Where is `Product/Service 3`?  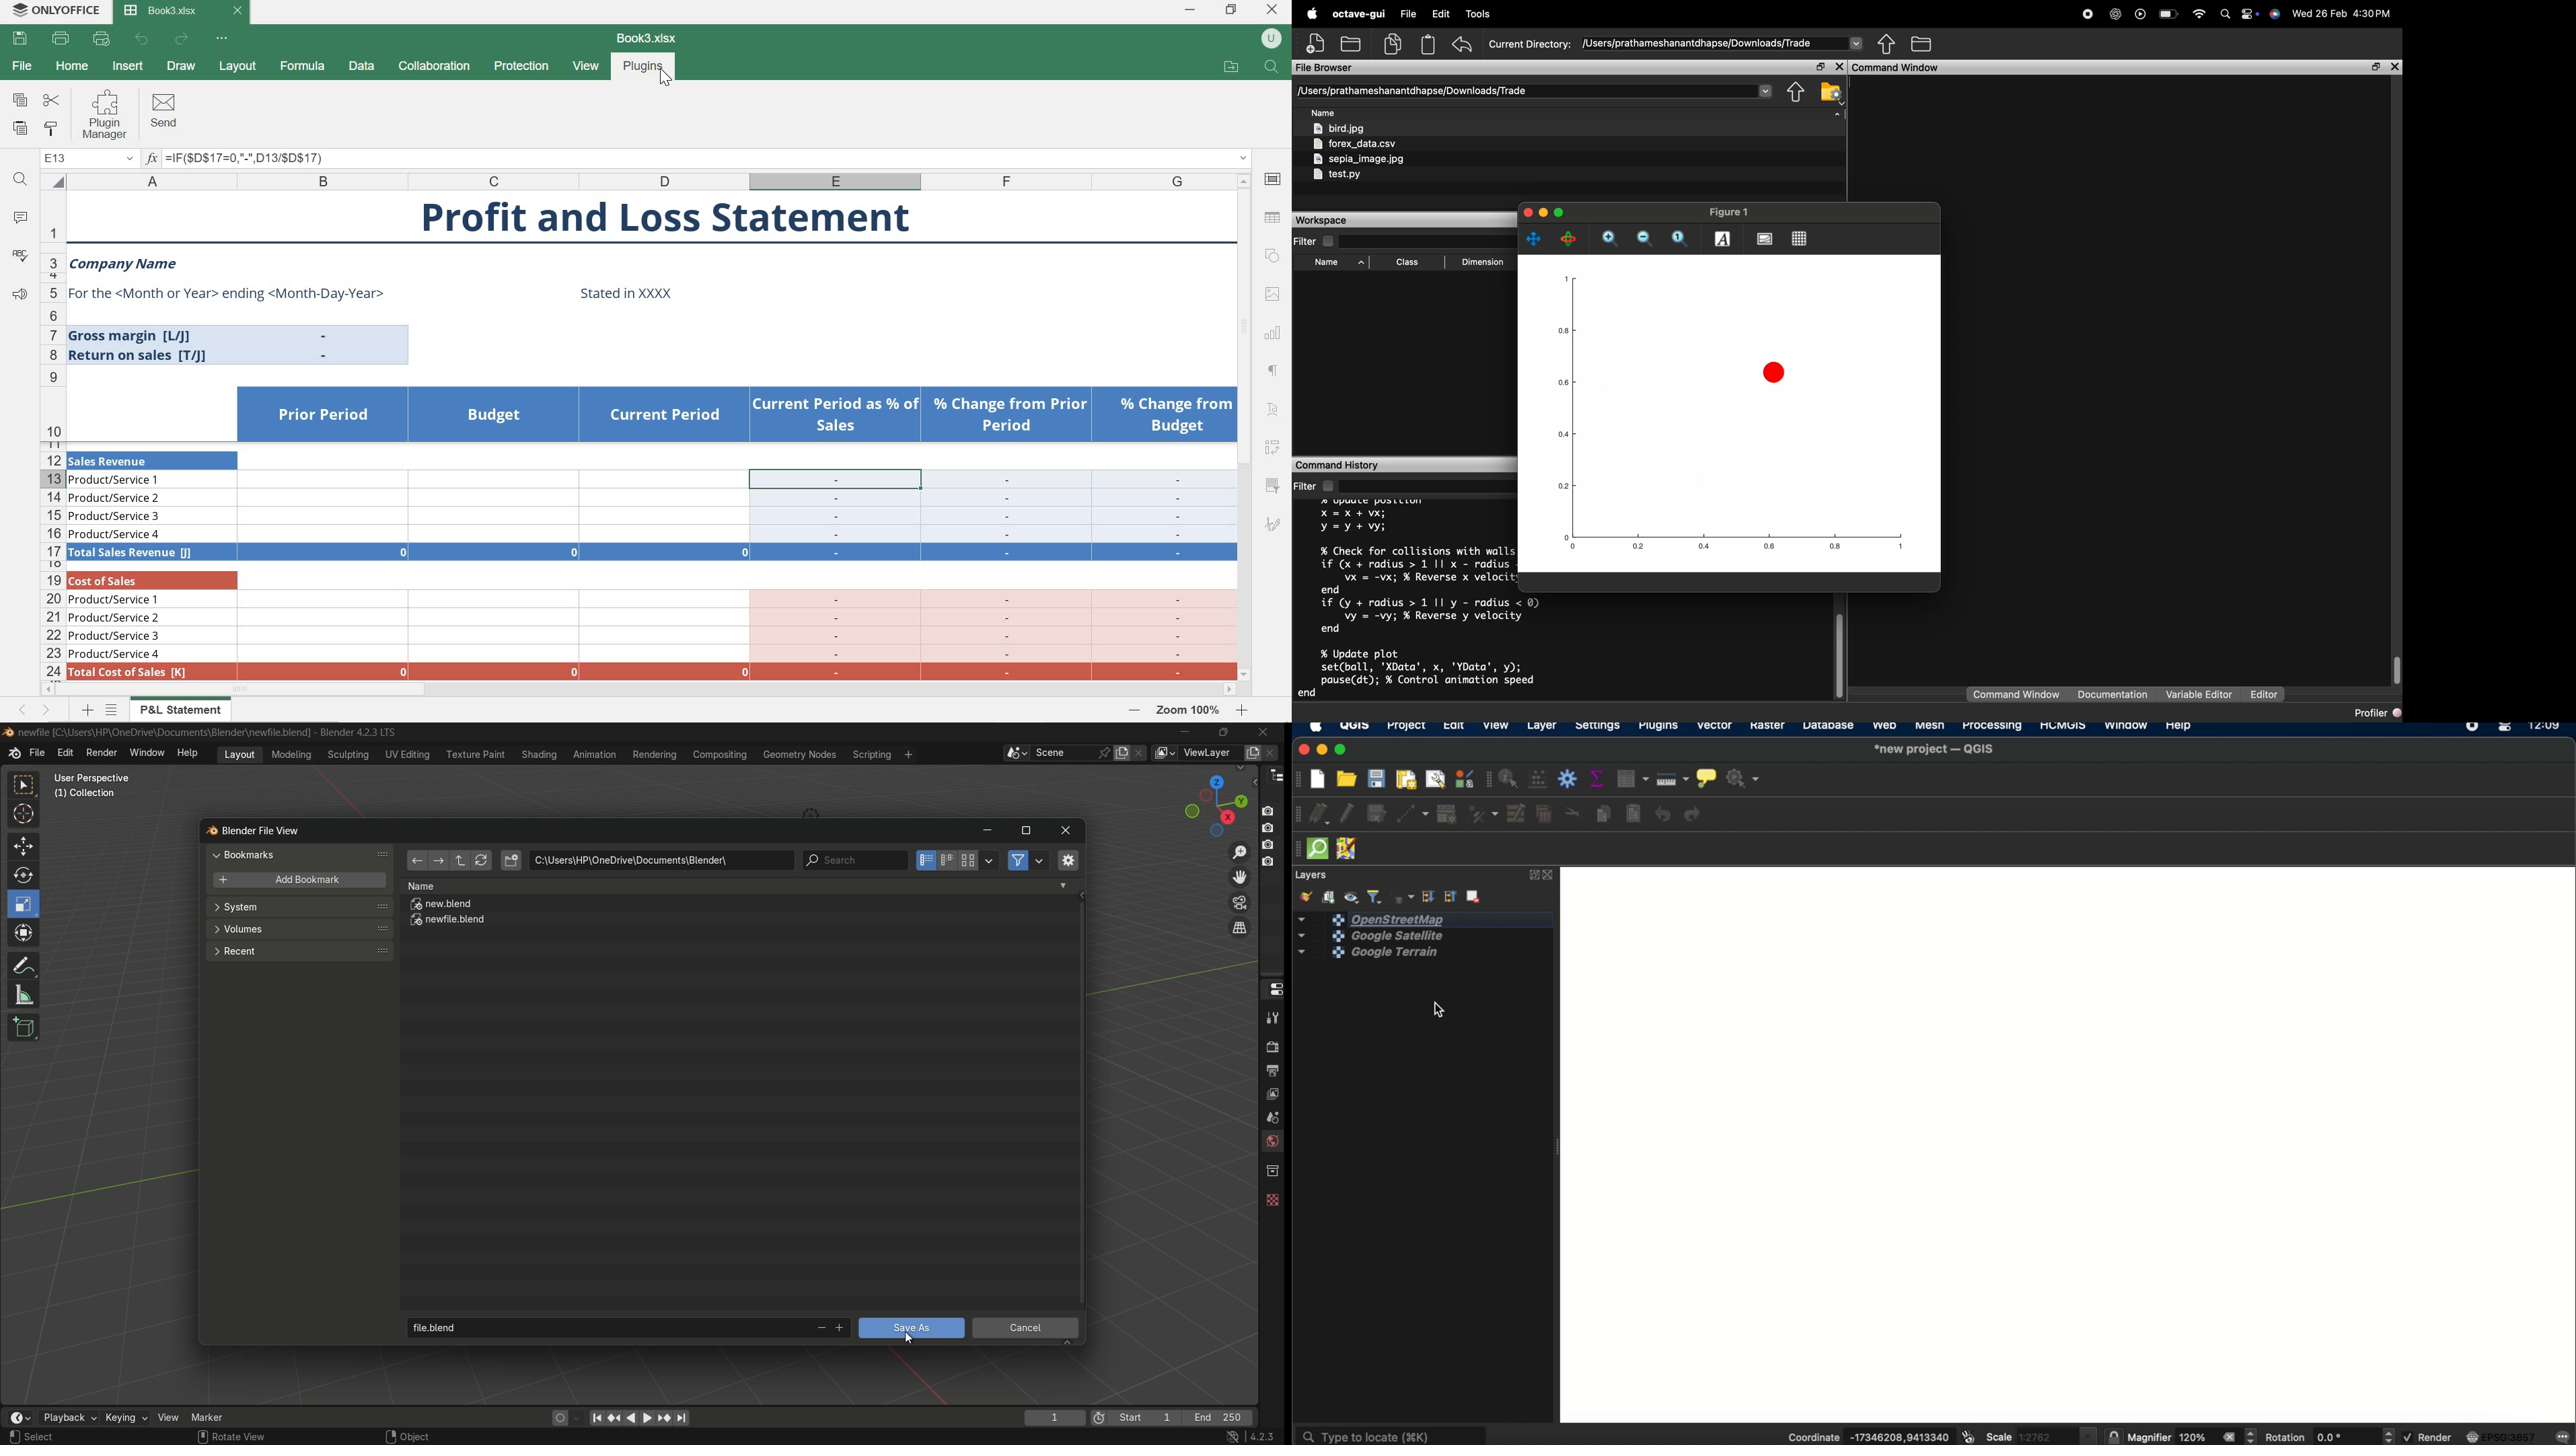 Product/Service 3 is located at coordinates (116, 517).